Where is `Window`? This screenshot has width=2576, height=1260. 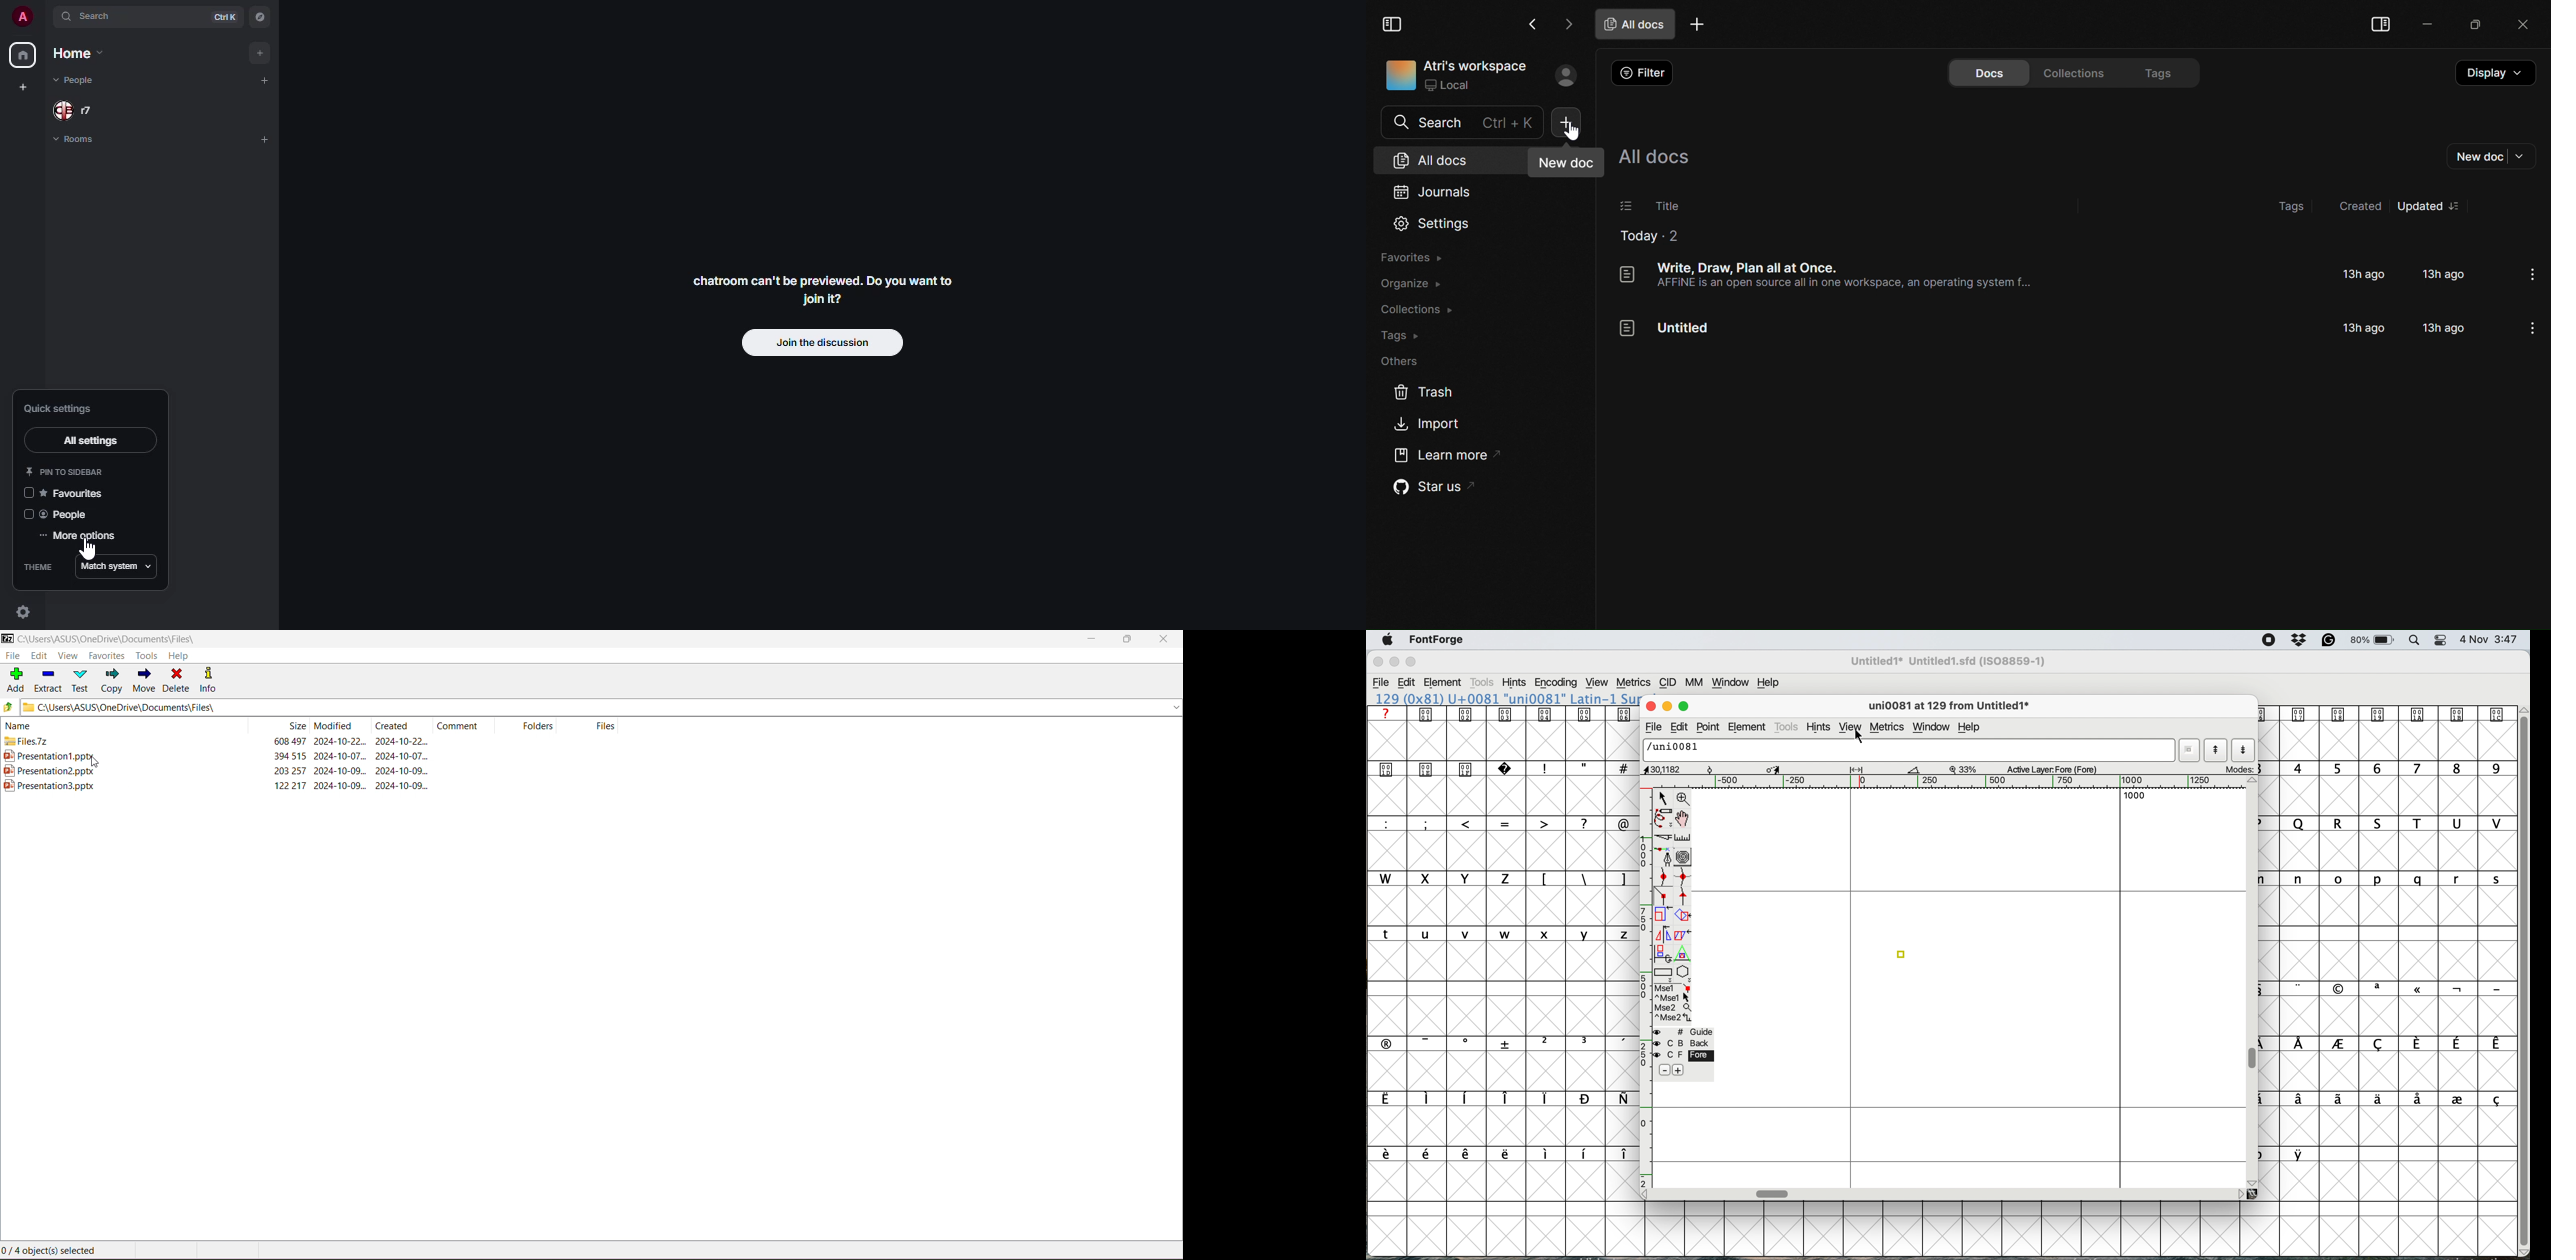 Window is located at coordinates (1731, 683).